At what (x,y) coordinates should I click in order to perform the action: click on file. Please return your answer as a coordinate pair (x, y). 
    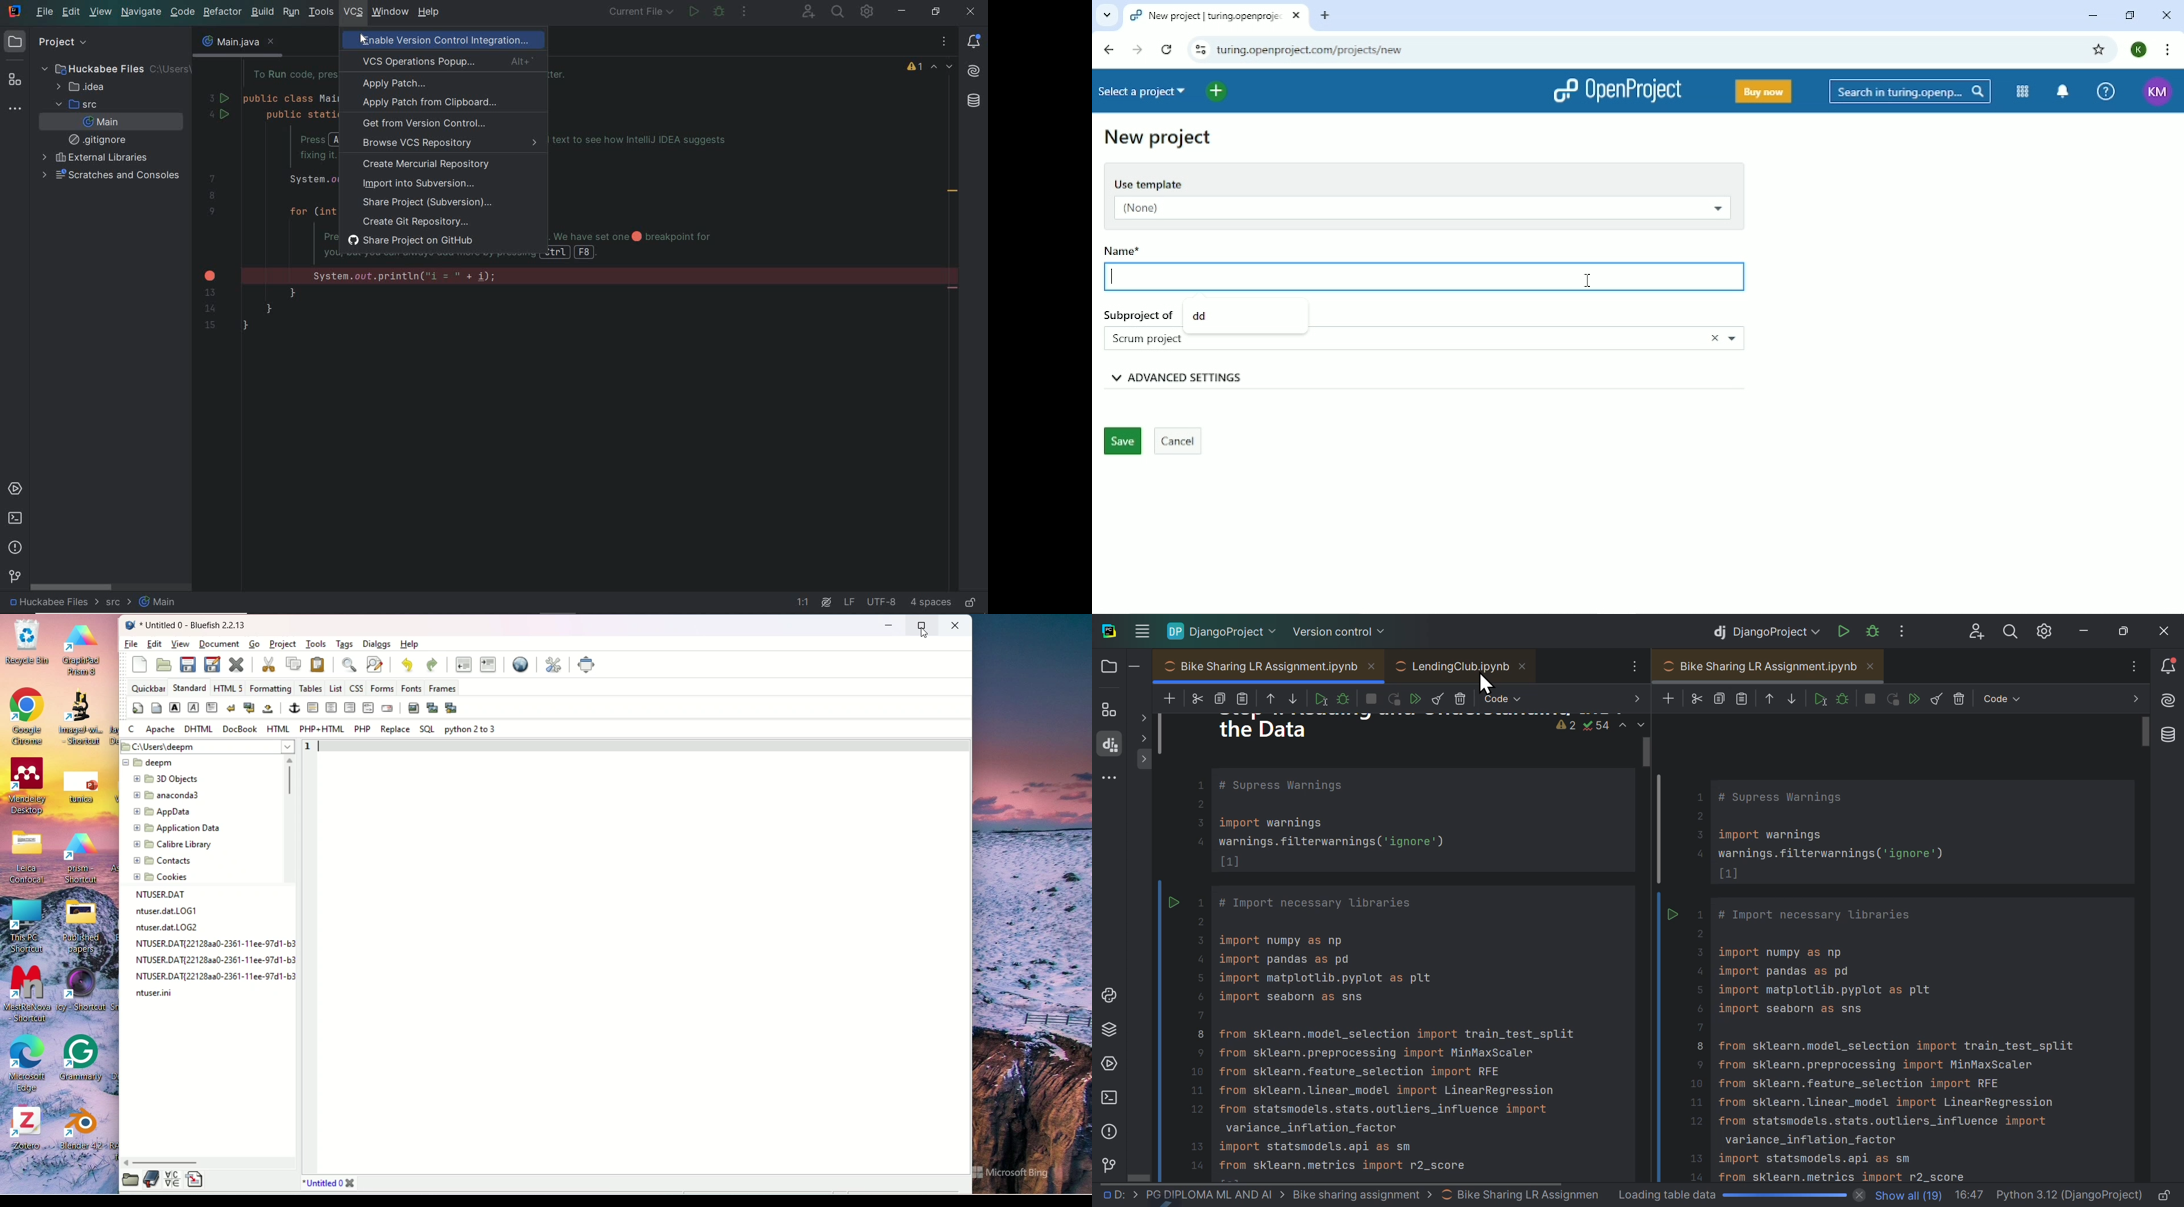
    Looking at the image, I should click on (131, 645).